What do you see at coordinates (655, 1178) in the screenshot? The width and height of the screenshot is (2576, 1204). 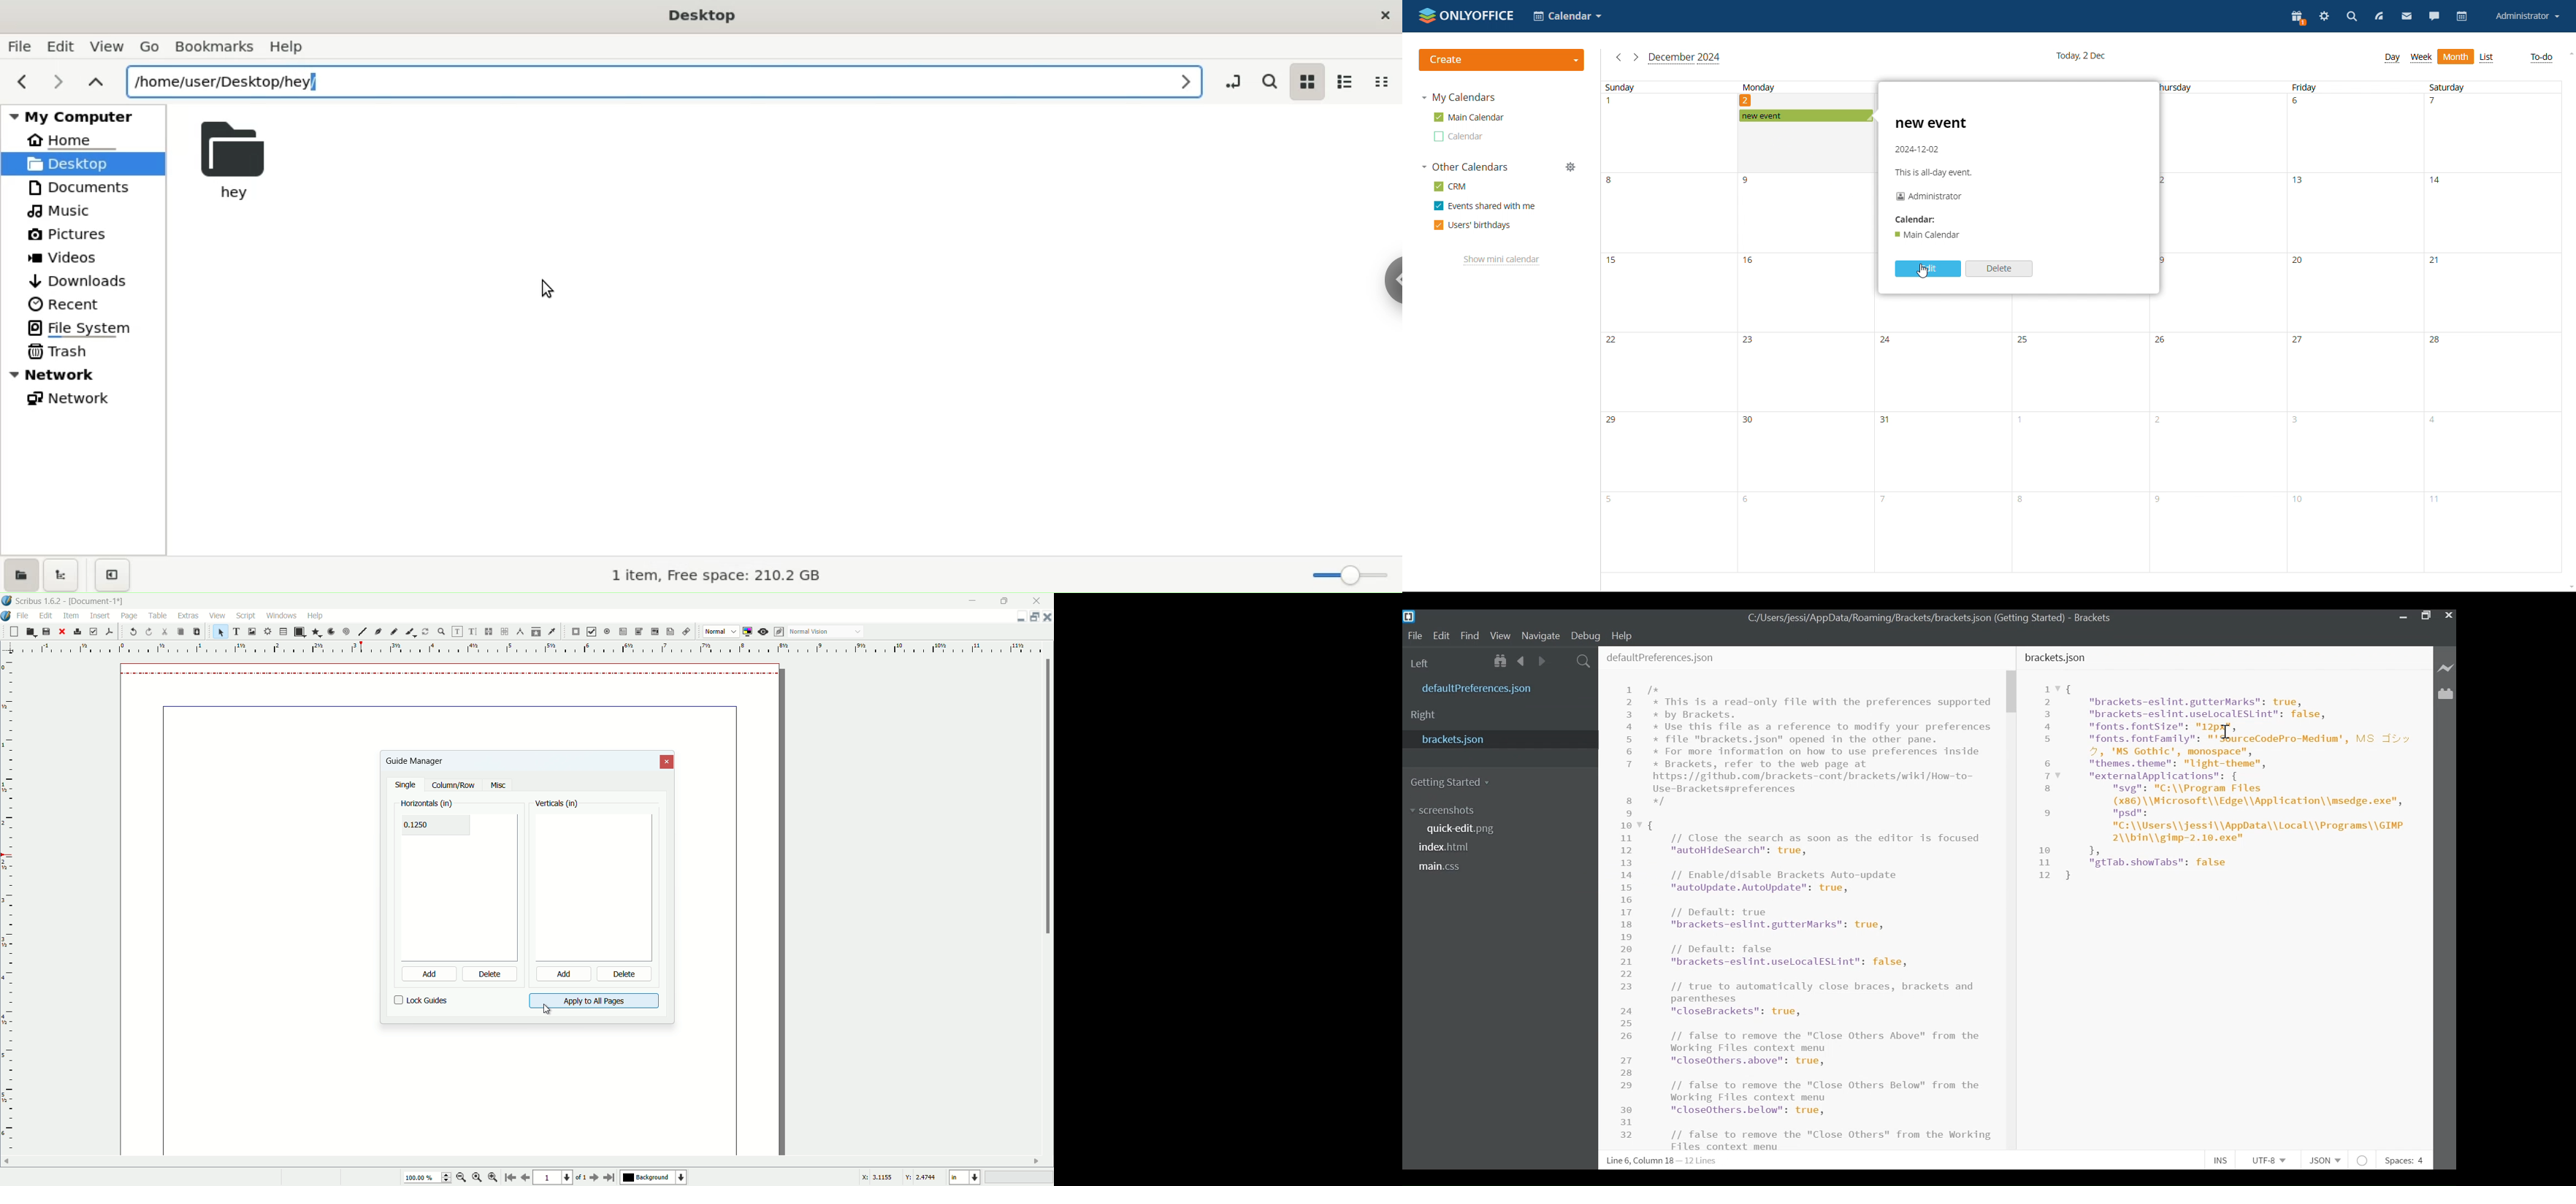 I see `background` at bounding box center [655, 1178].